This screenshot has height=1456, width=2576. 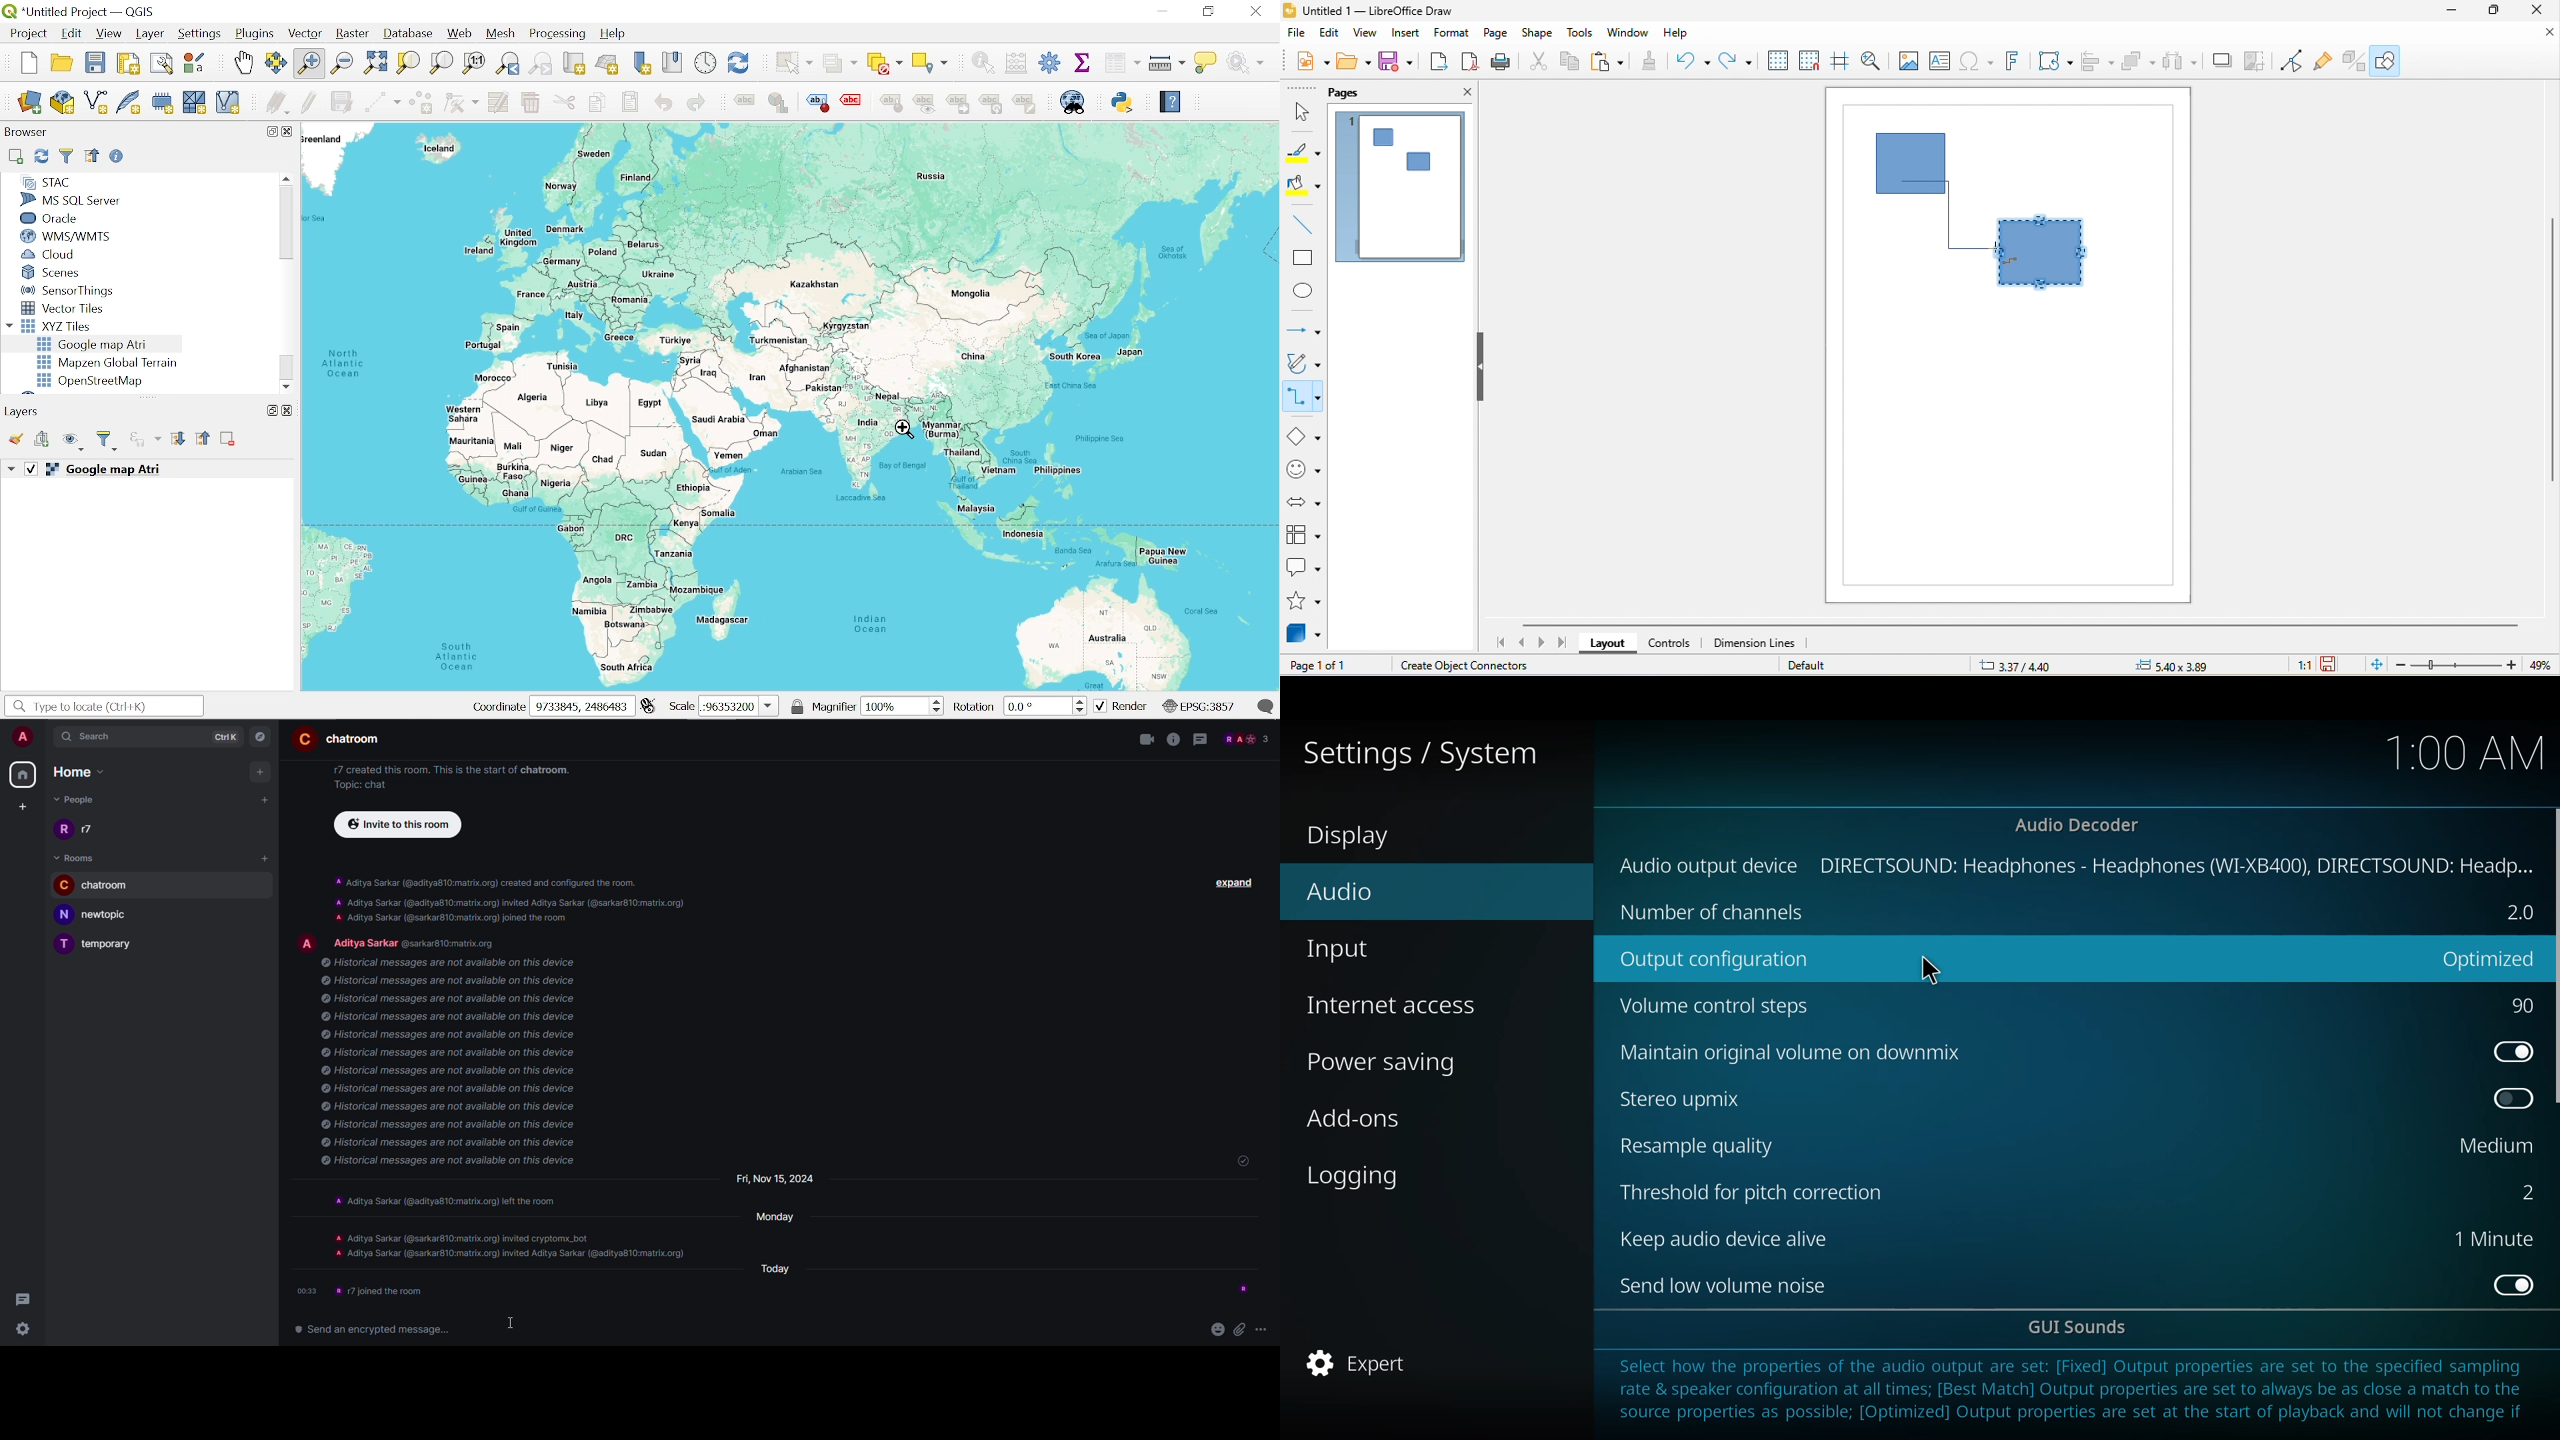 What do you see at coordinates (25, 1329) in the screenshot?
I see `settings` at bounding box center [25, 1329].